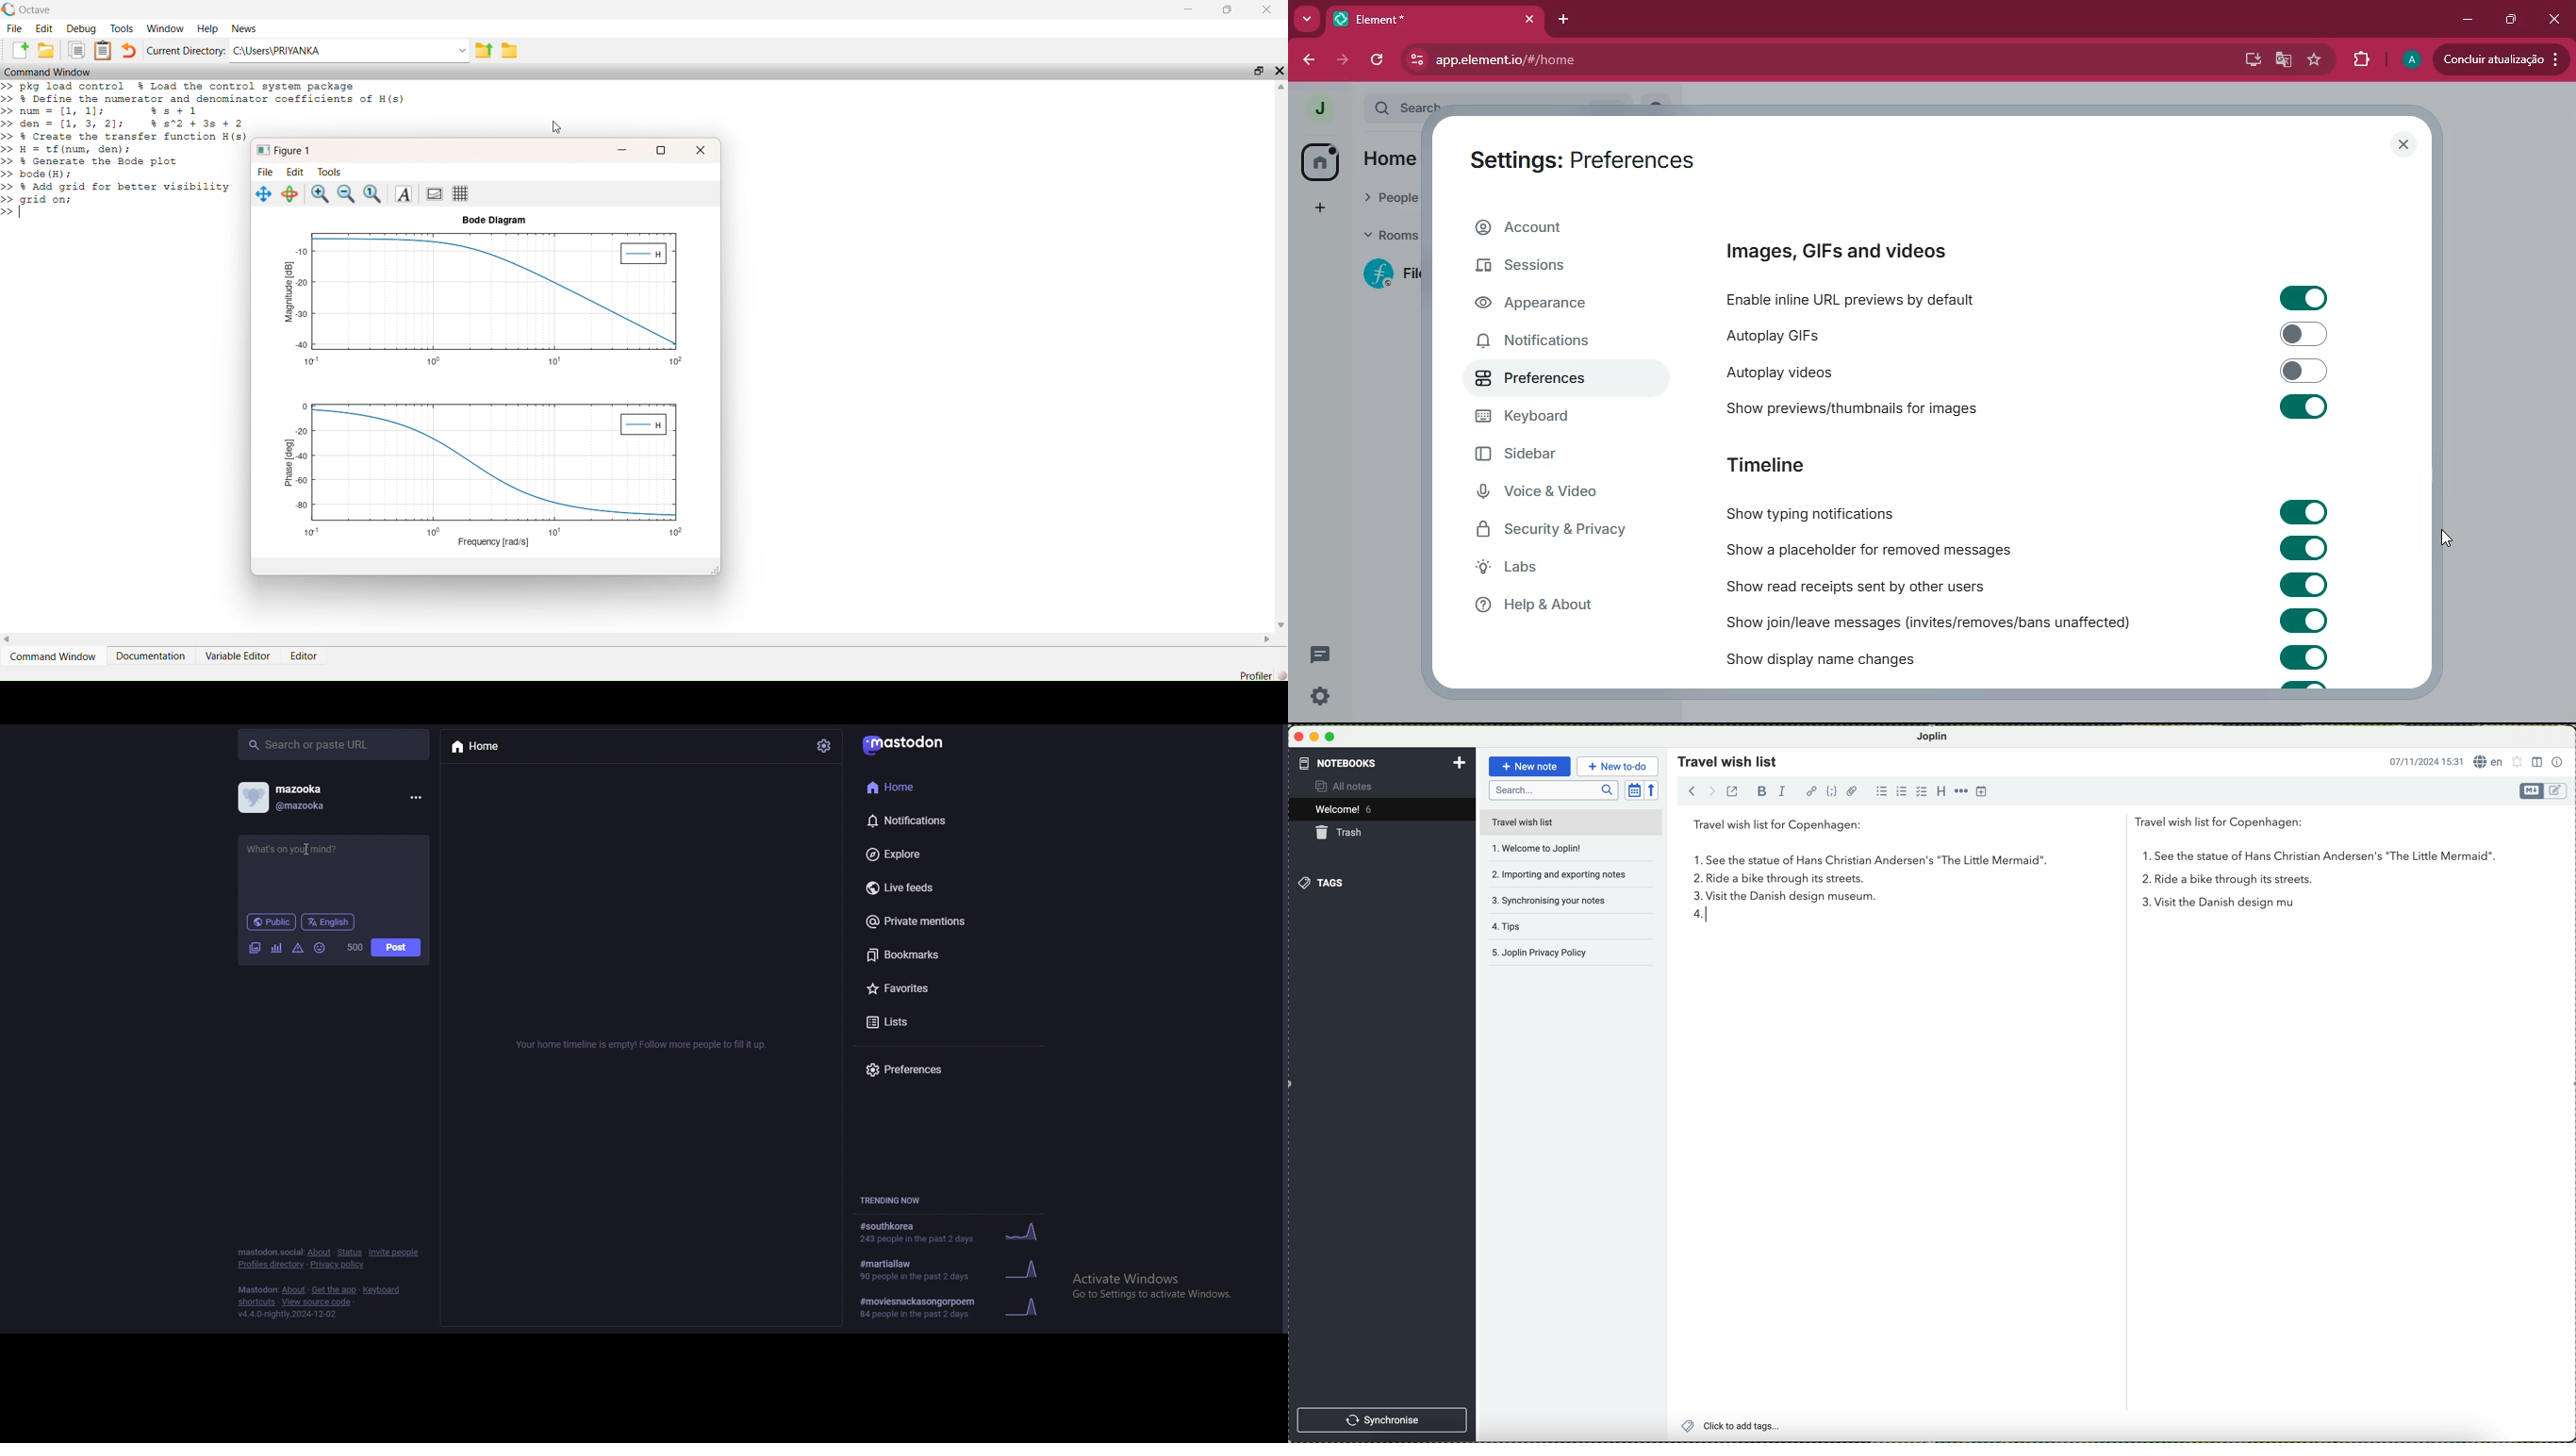 The height and width of the screenshot is (1456, 2576). What do you see at coordinates (2004, 827) in the screenshot?
I see `travel wish list for Copenhagen:` at bounding box center [2004, 827].